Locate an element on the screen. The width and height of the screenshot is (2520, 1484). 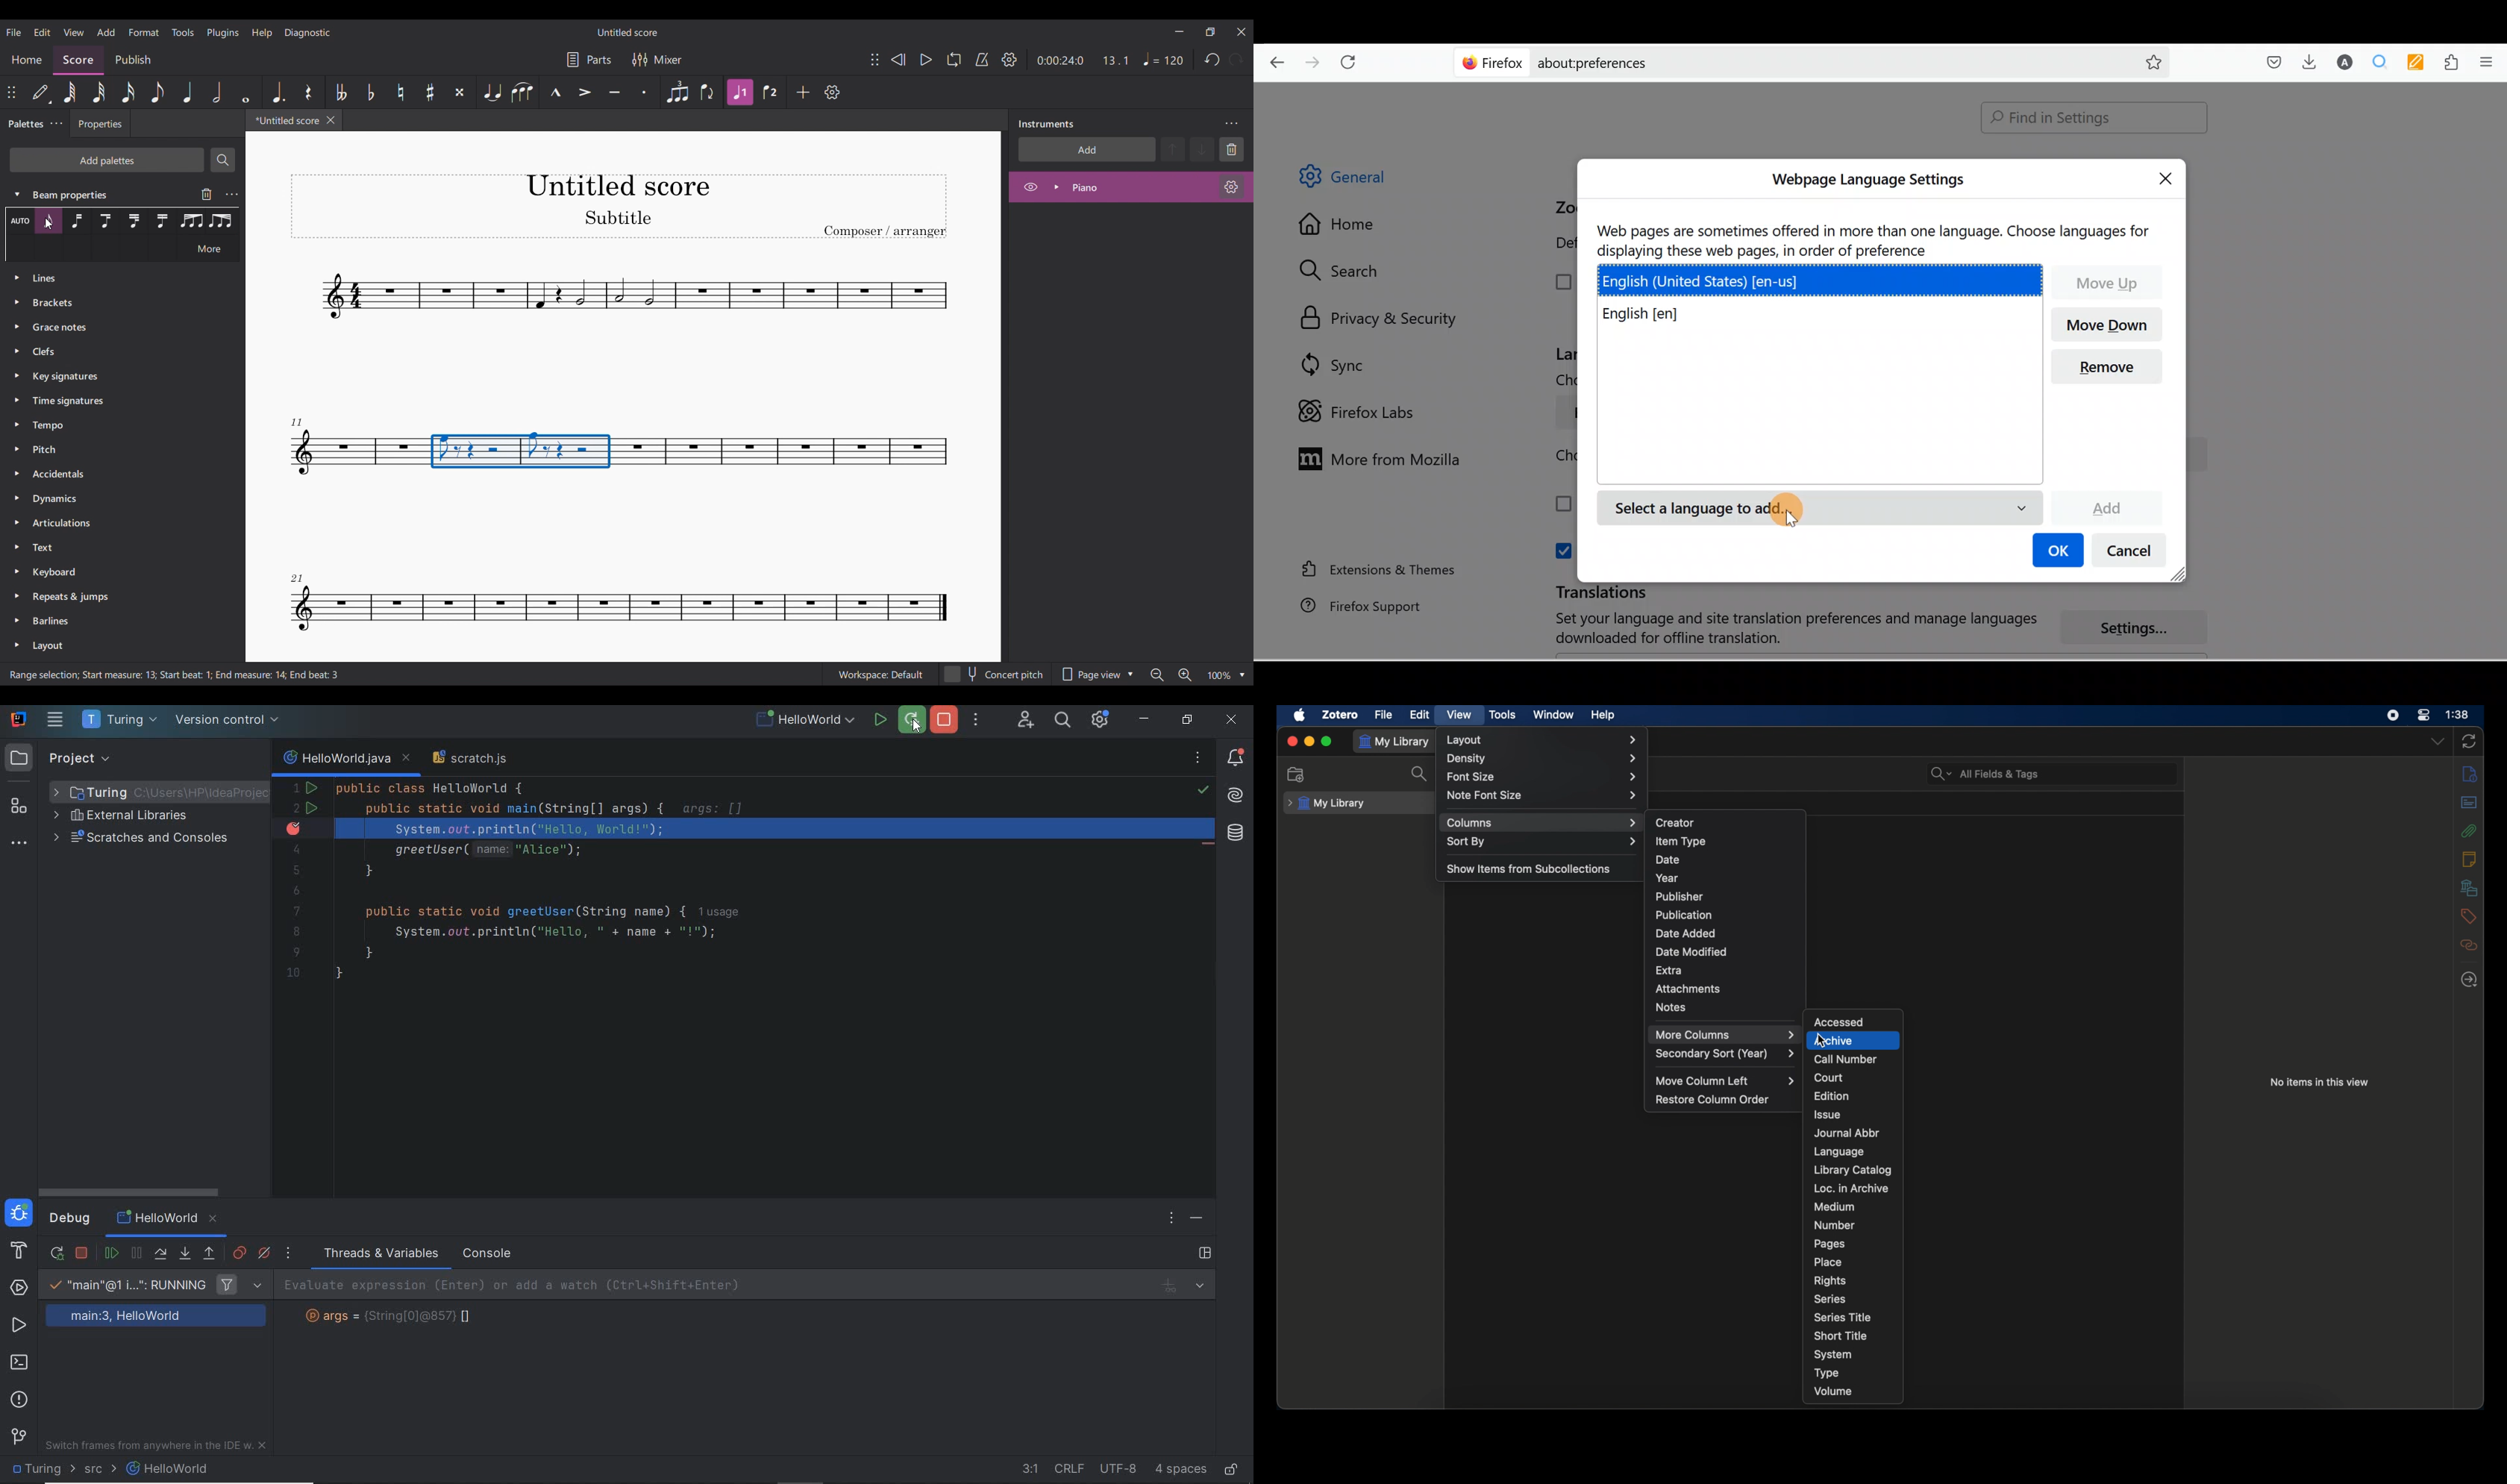
new collections is located at coordinates (1297, 775).